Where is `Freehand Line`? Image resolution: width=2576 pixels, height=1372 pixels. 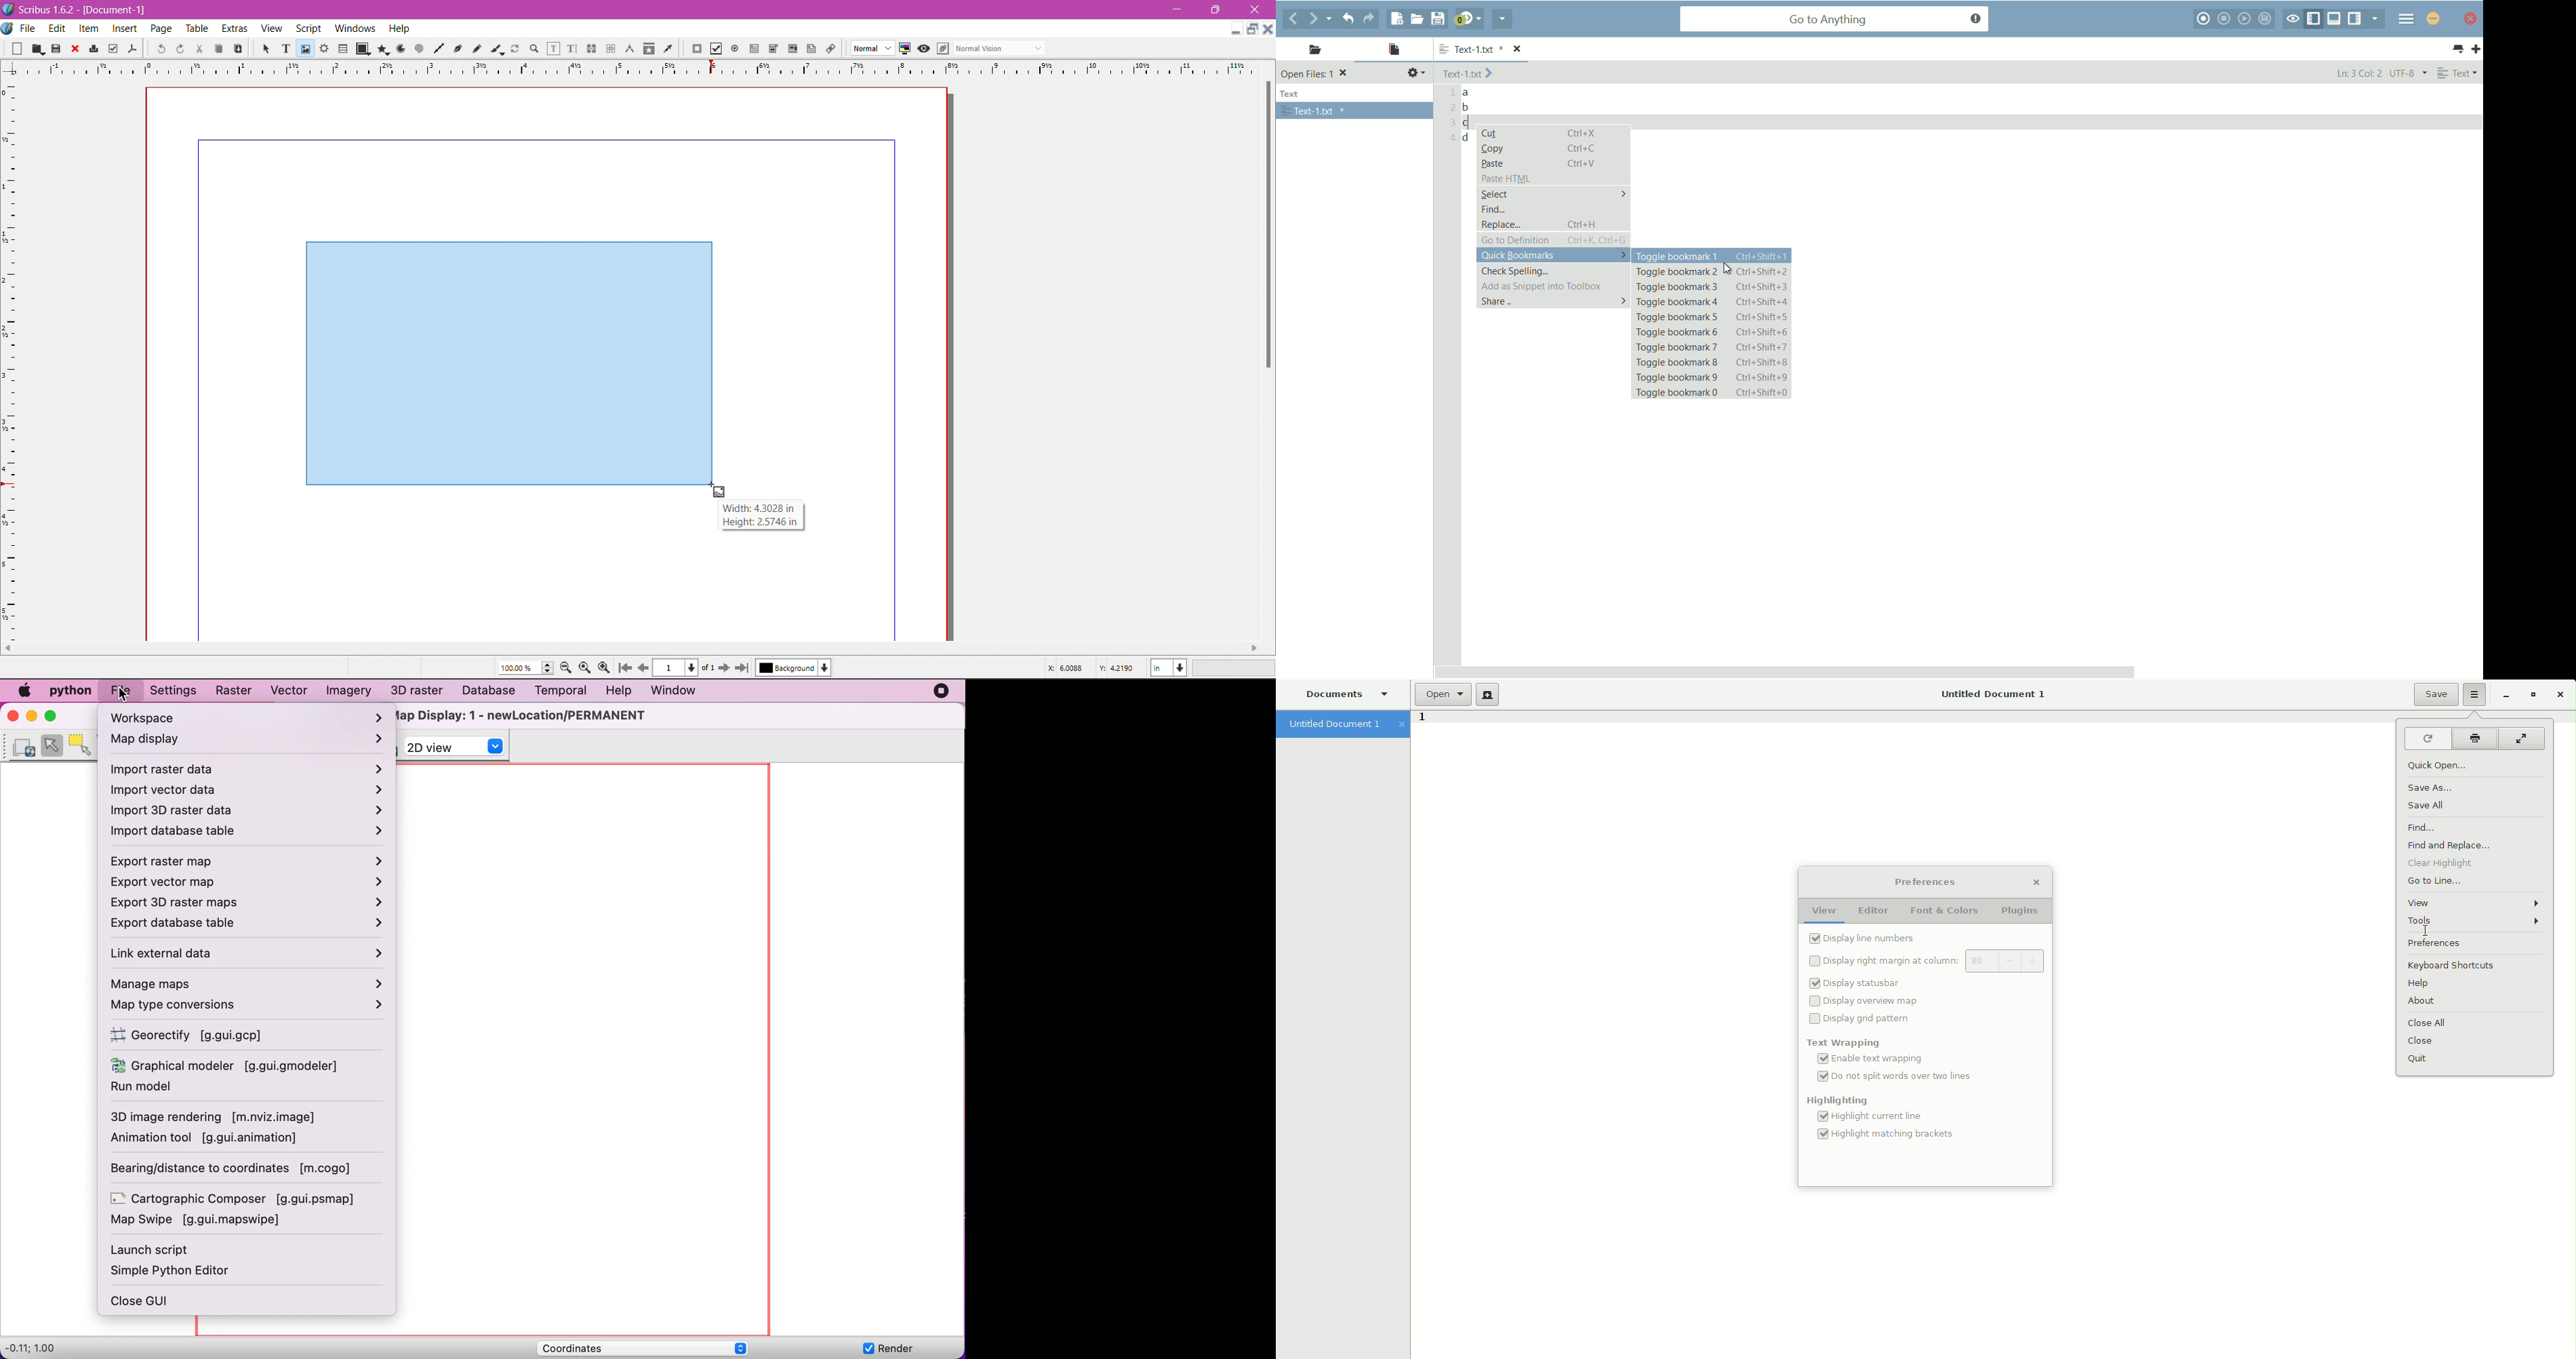
Freehand Line is located at coordinates (477, 49).